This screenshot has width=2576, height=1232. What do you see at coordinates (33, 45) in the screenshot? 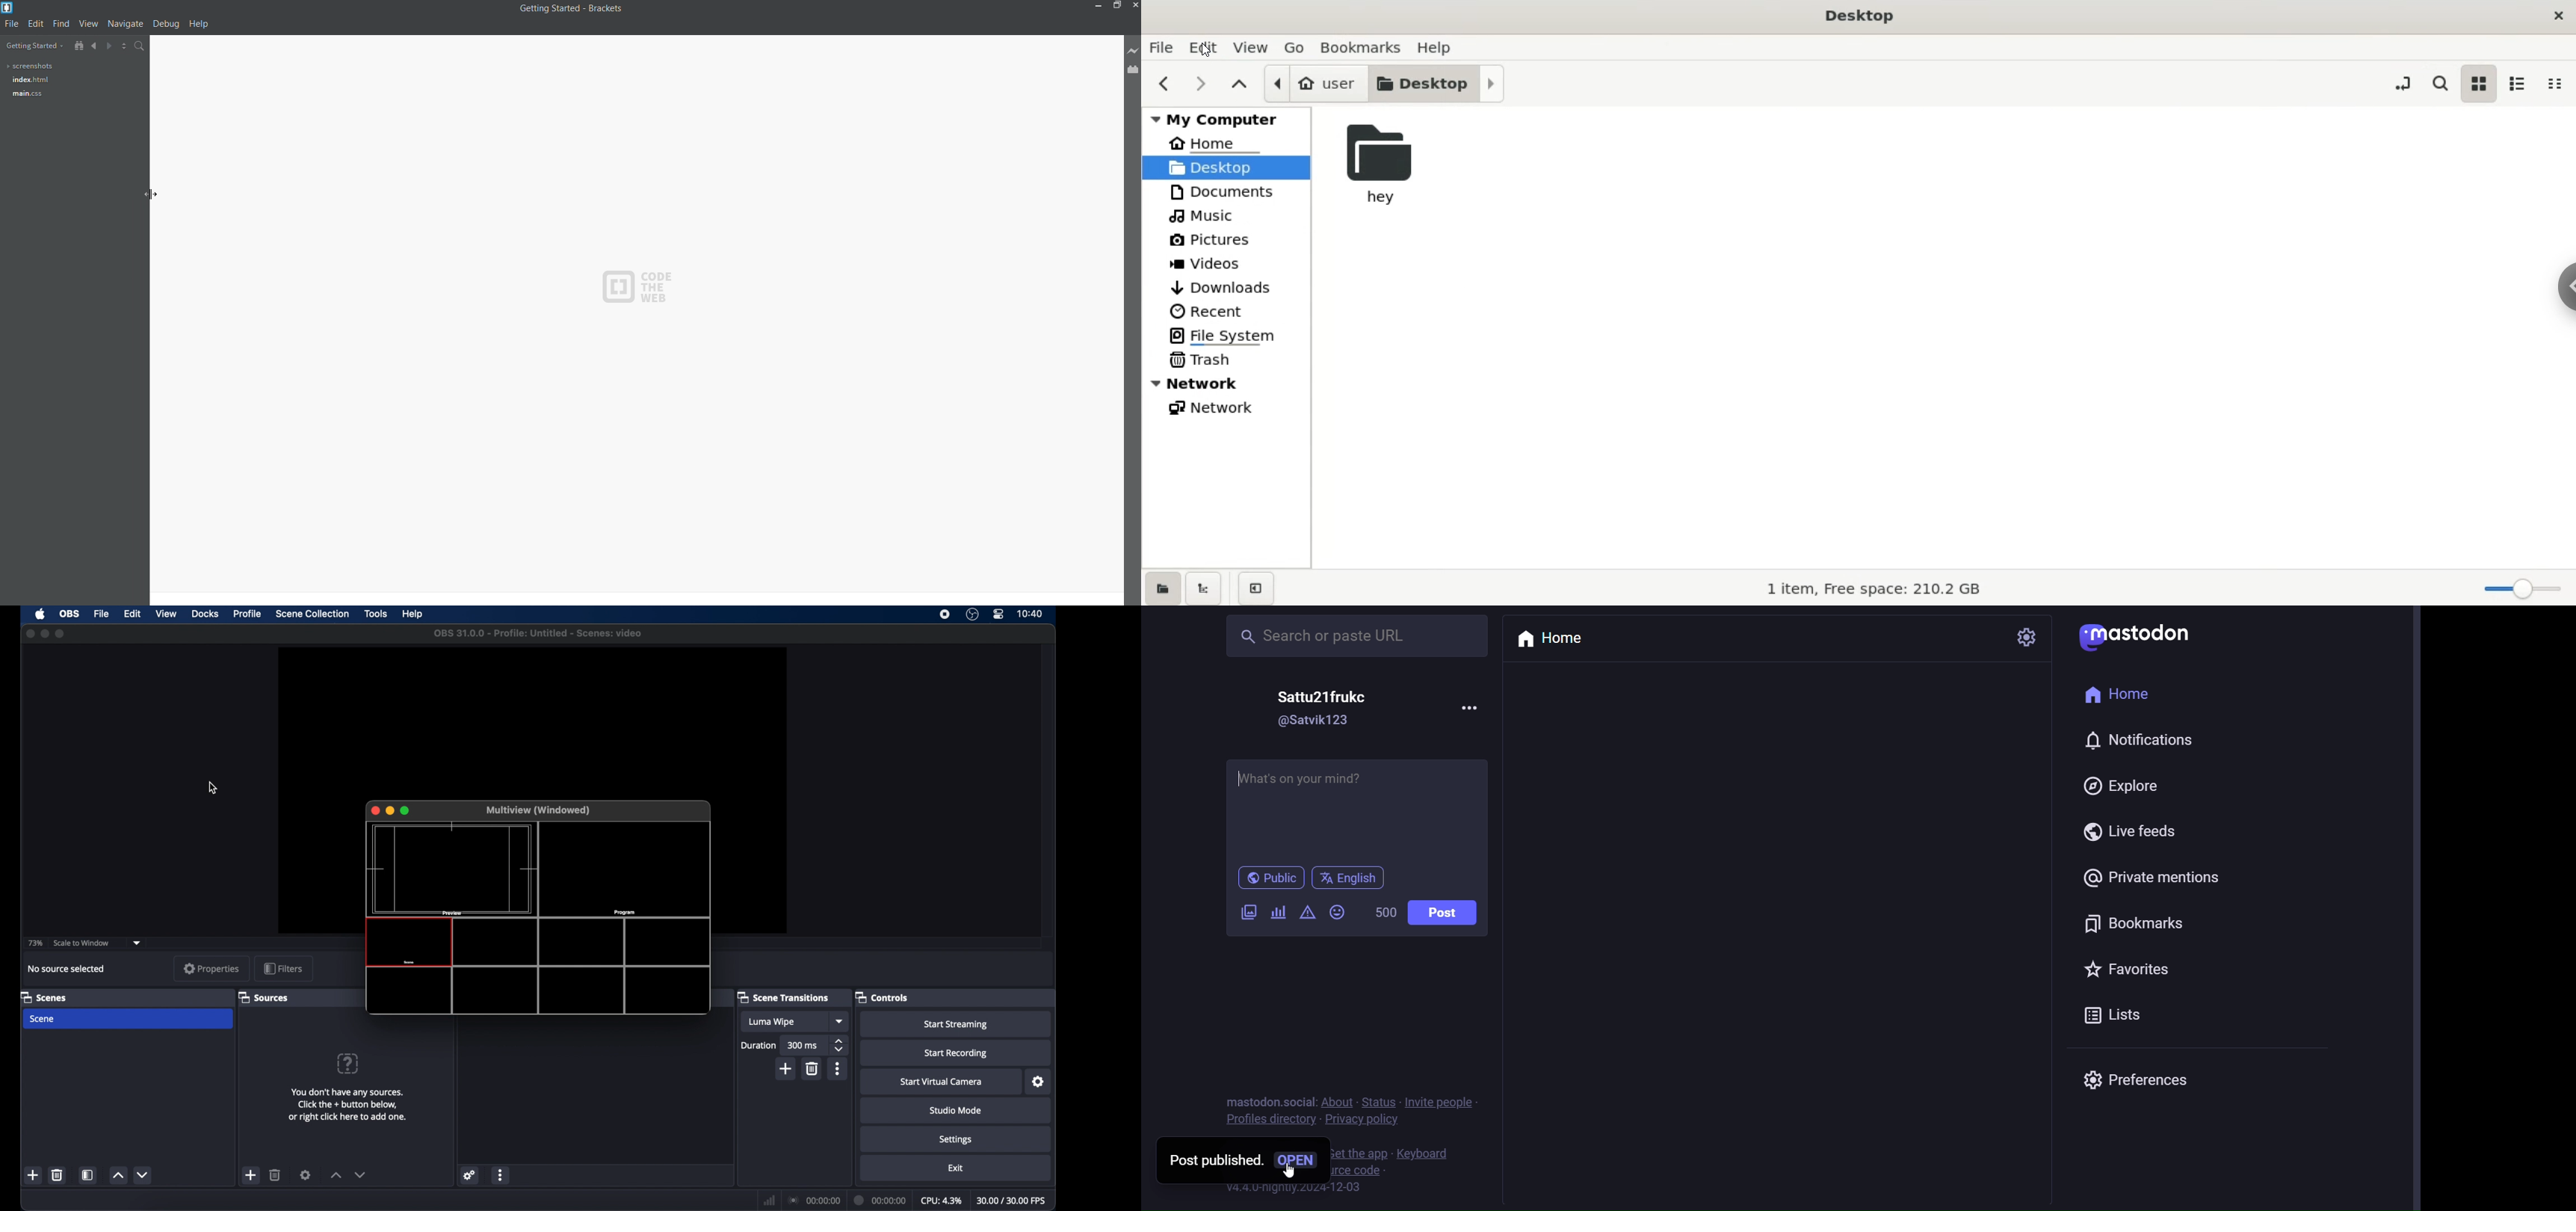
I see `getting started` at bounding box center [33, 45].